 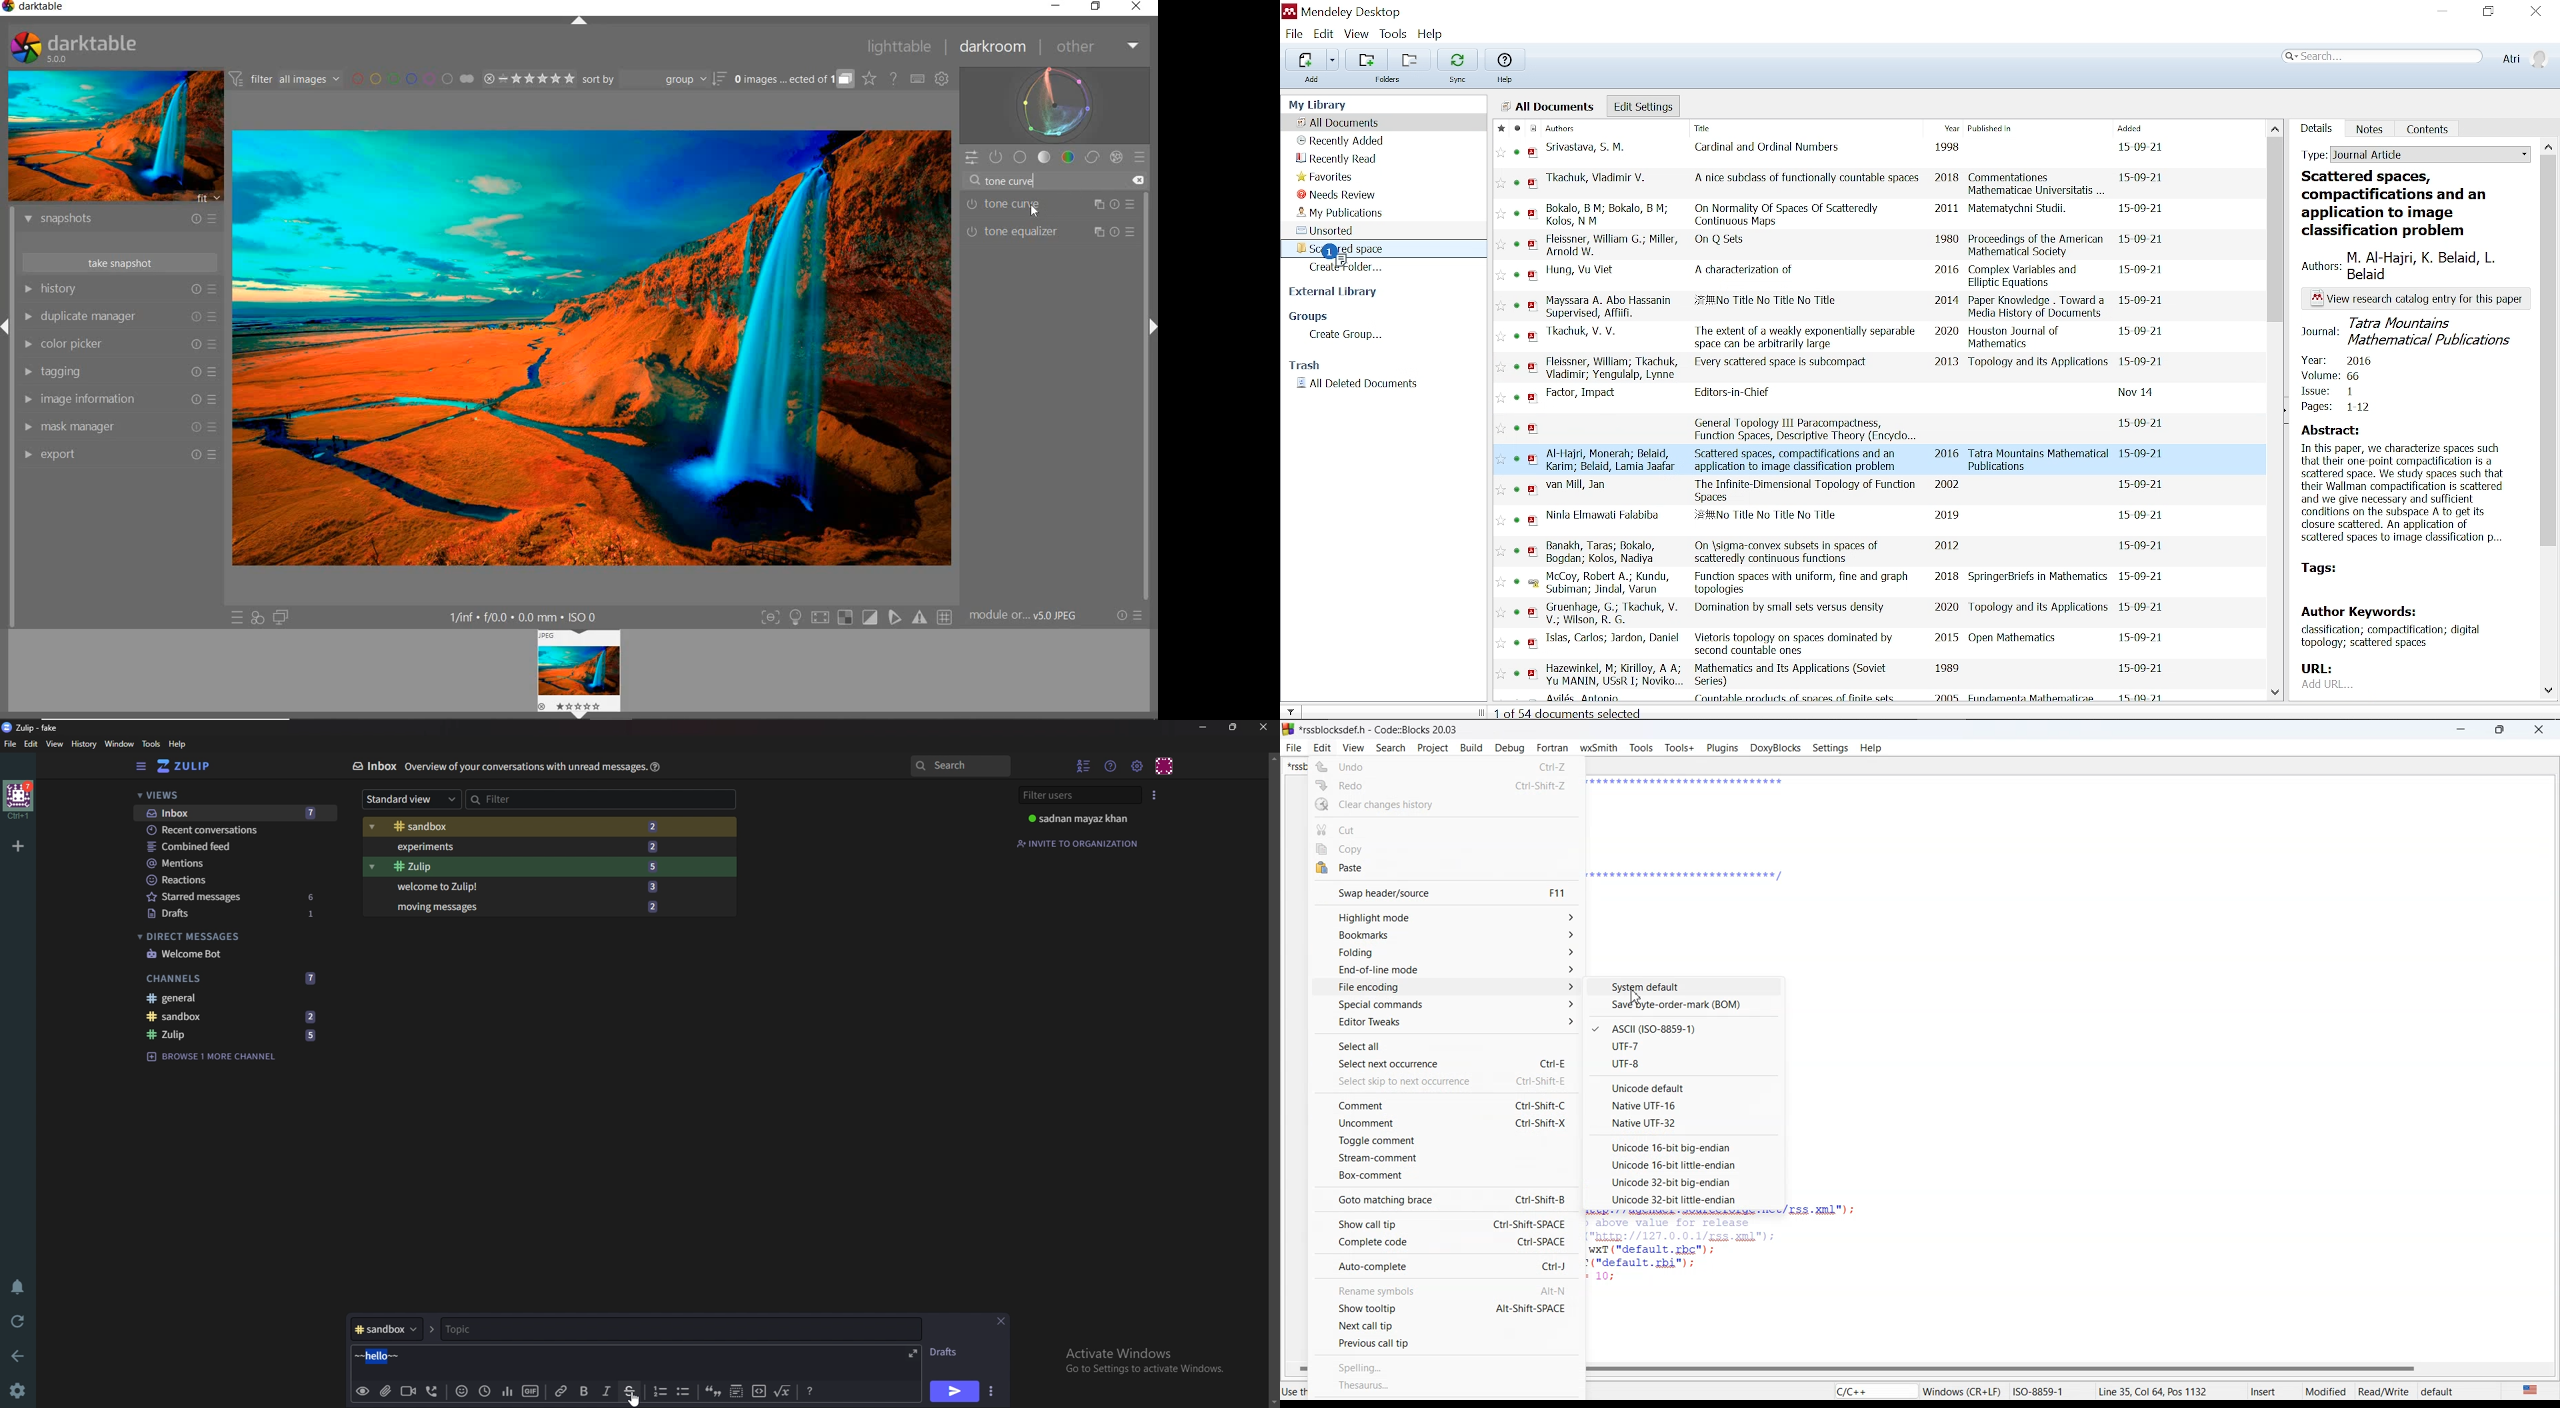 What do you see at coordinates (1604, 515) in the screenshot?
I see `authors` at bounding box center [1604, 515].